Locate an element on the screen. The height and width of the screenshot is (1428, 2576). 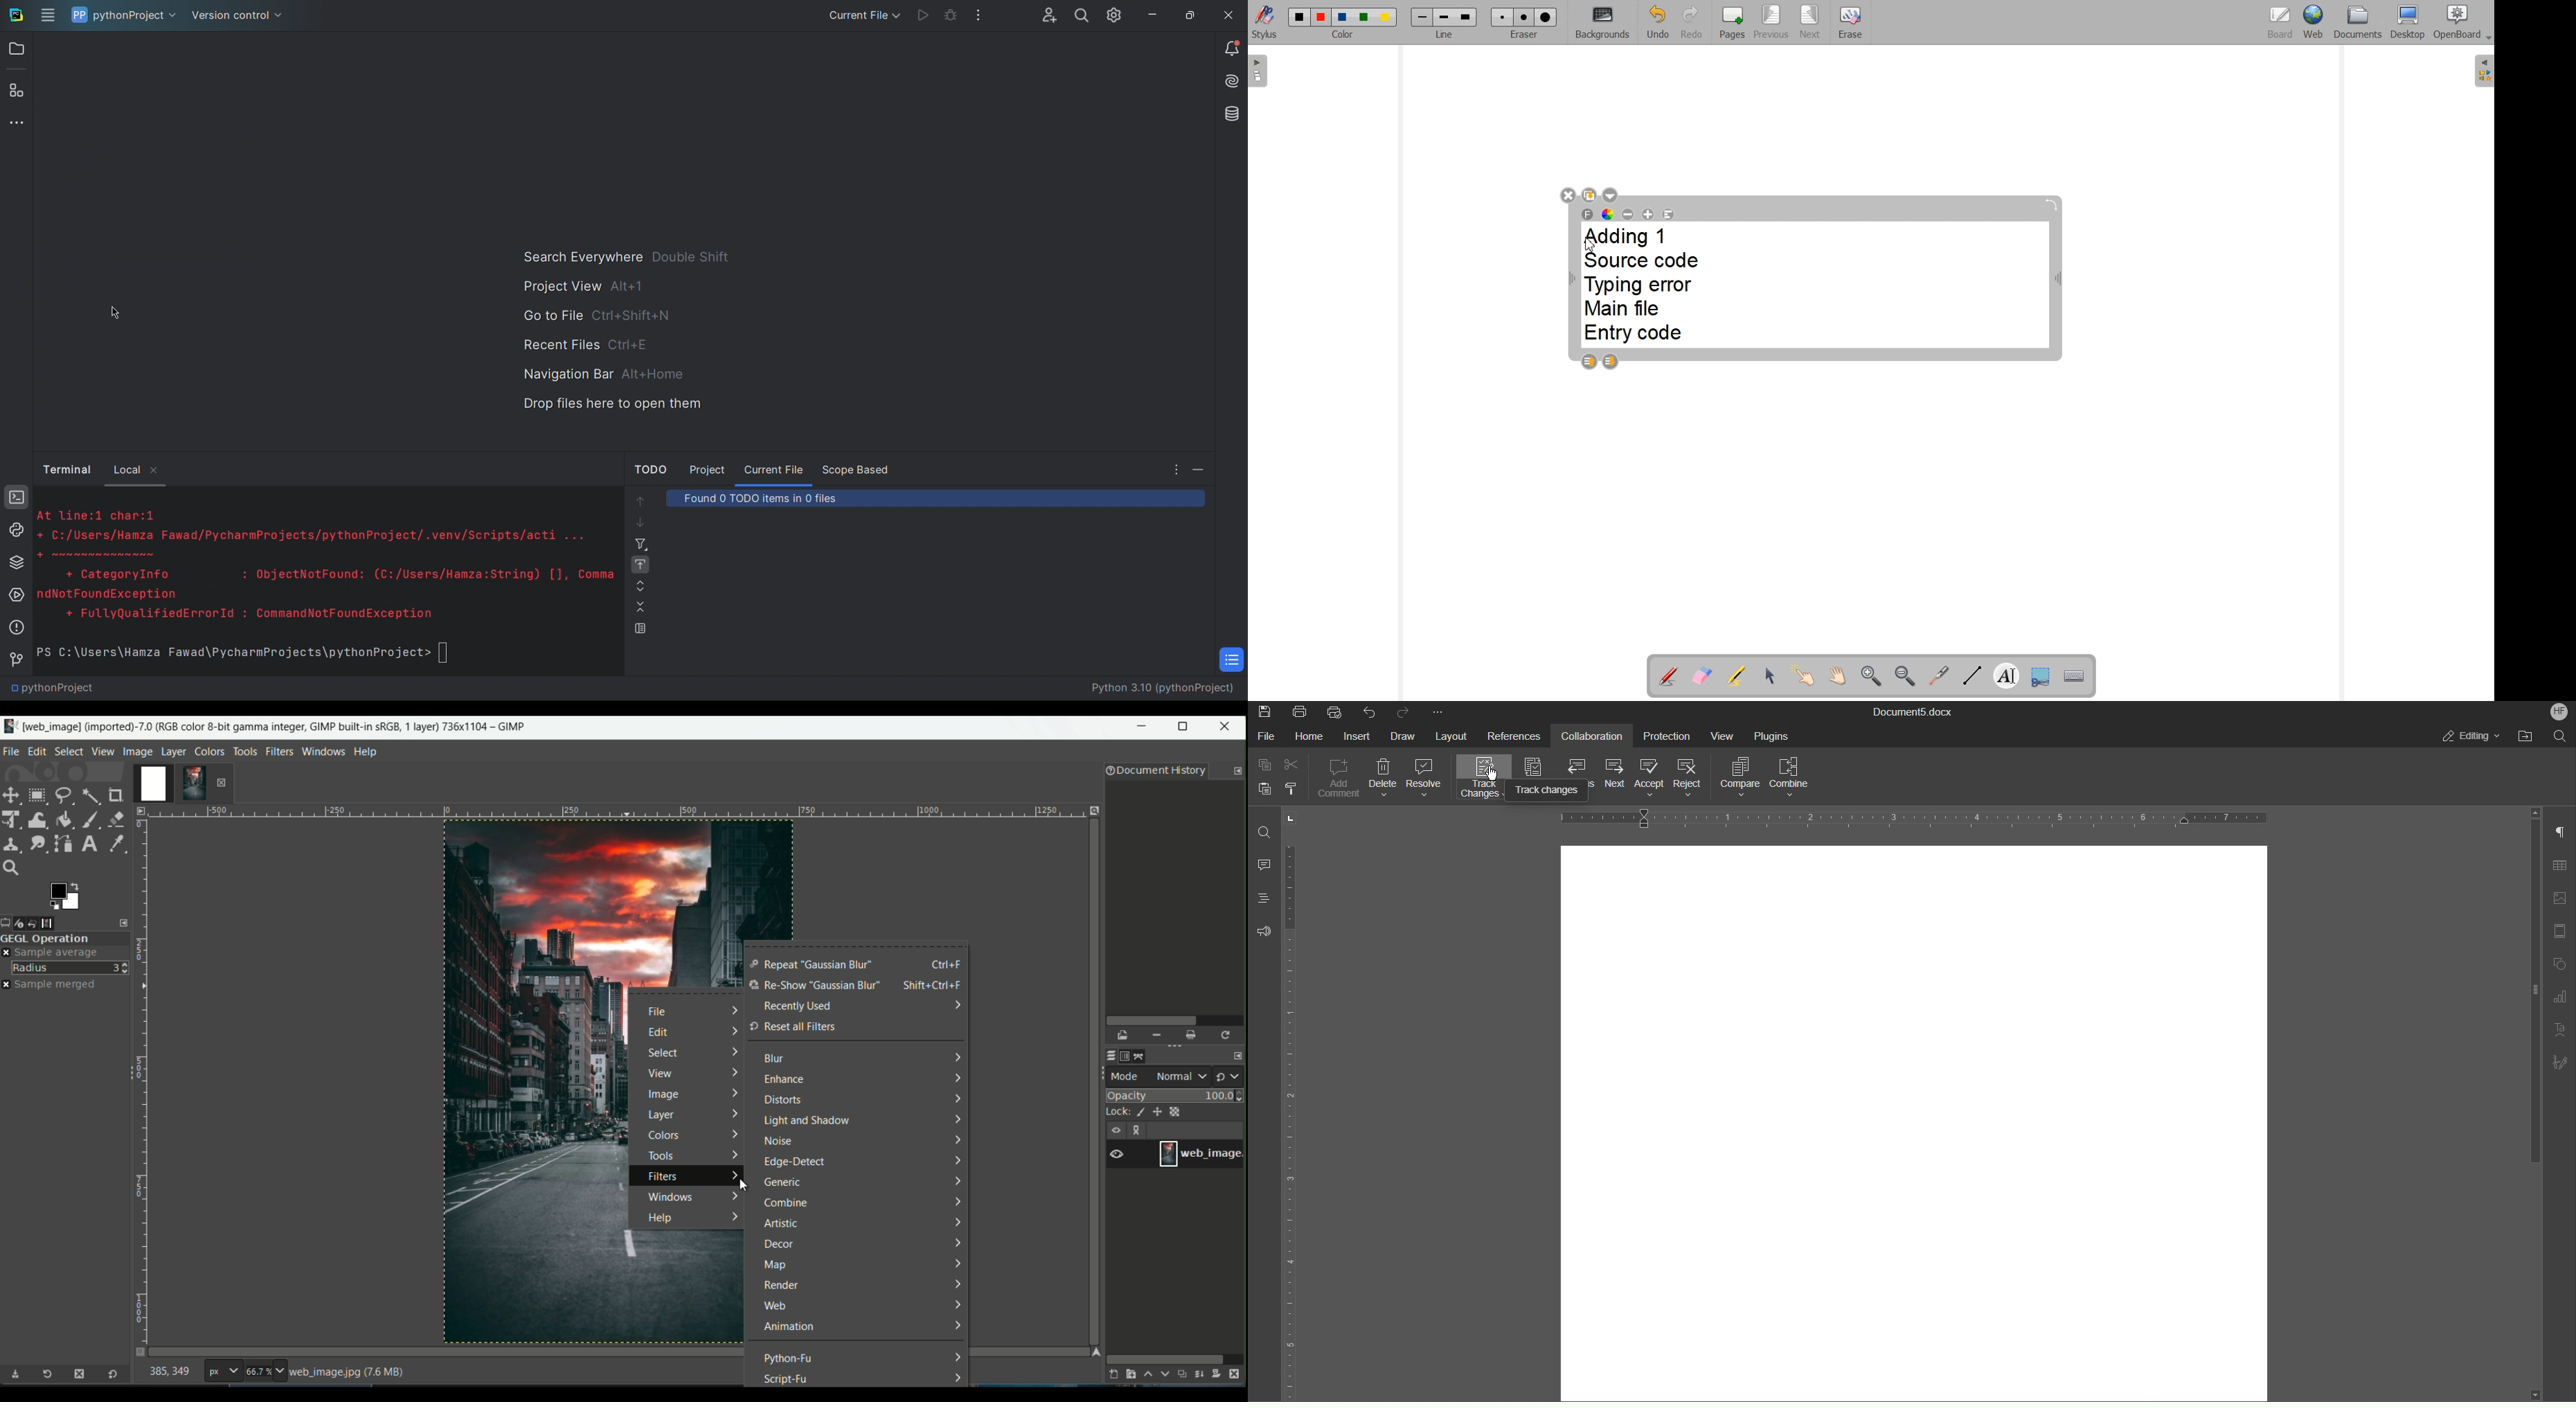
lock size and position is located at coordinates (1158, 1113).